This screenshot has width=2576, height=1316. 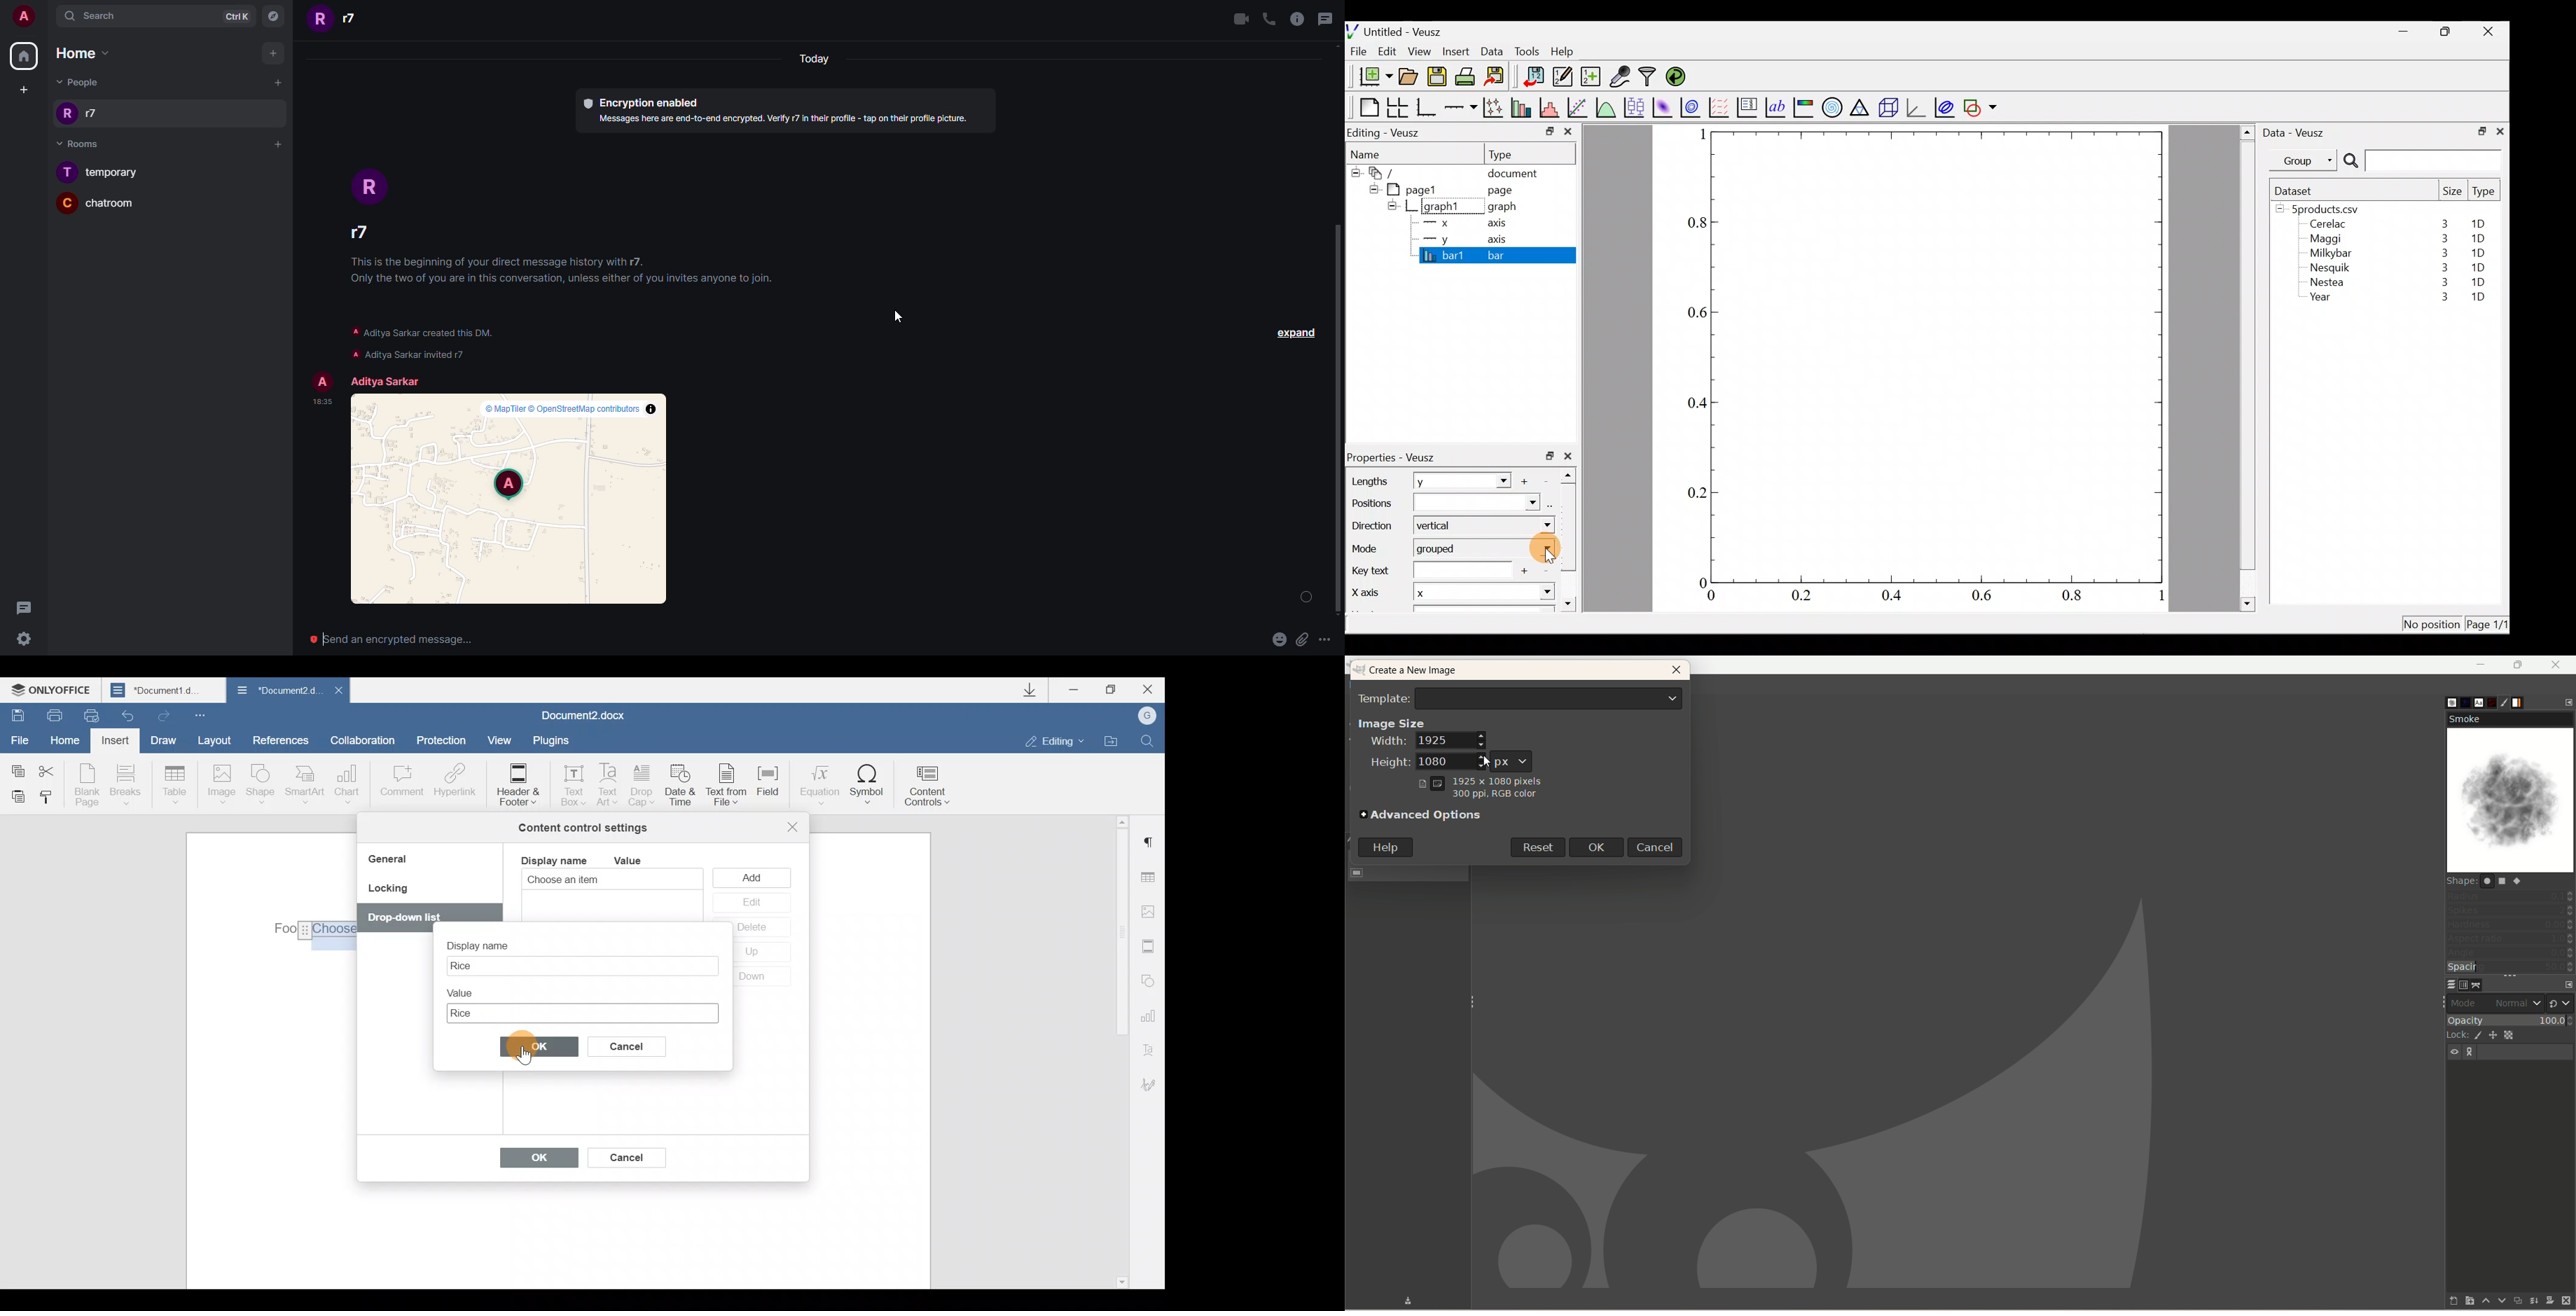 What do you see at coordinates (1485, 759) in the screenshot?
I see `cursor` at bounding box center [1485, 759].